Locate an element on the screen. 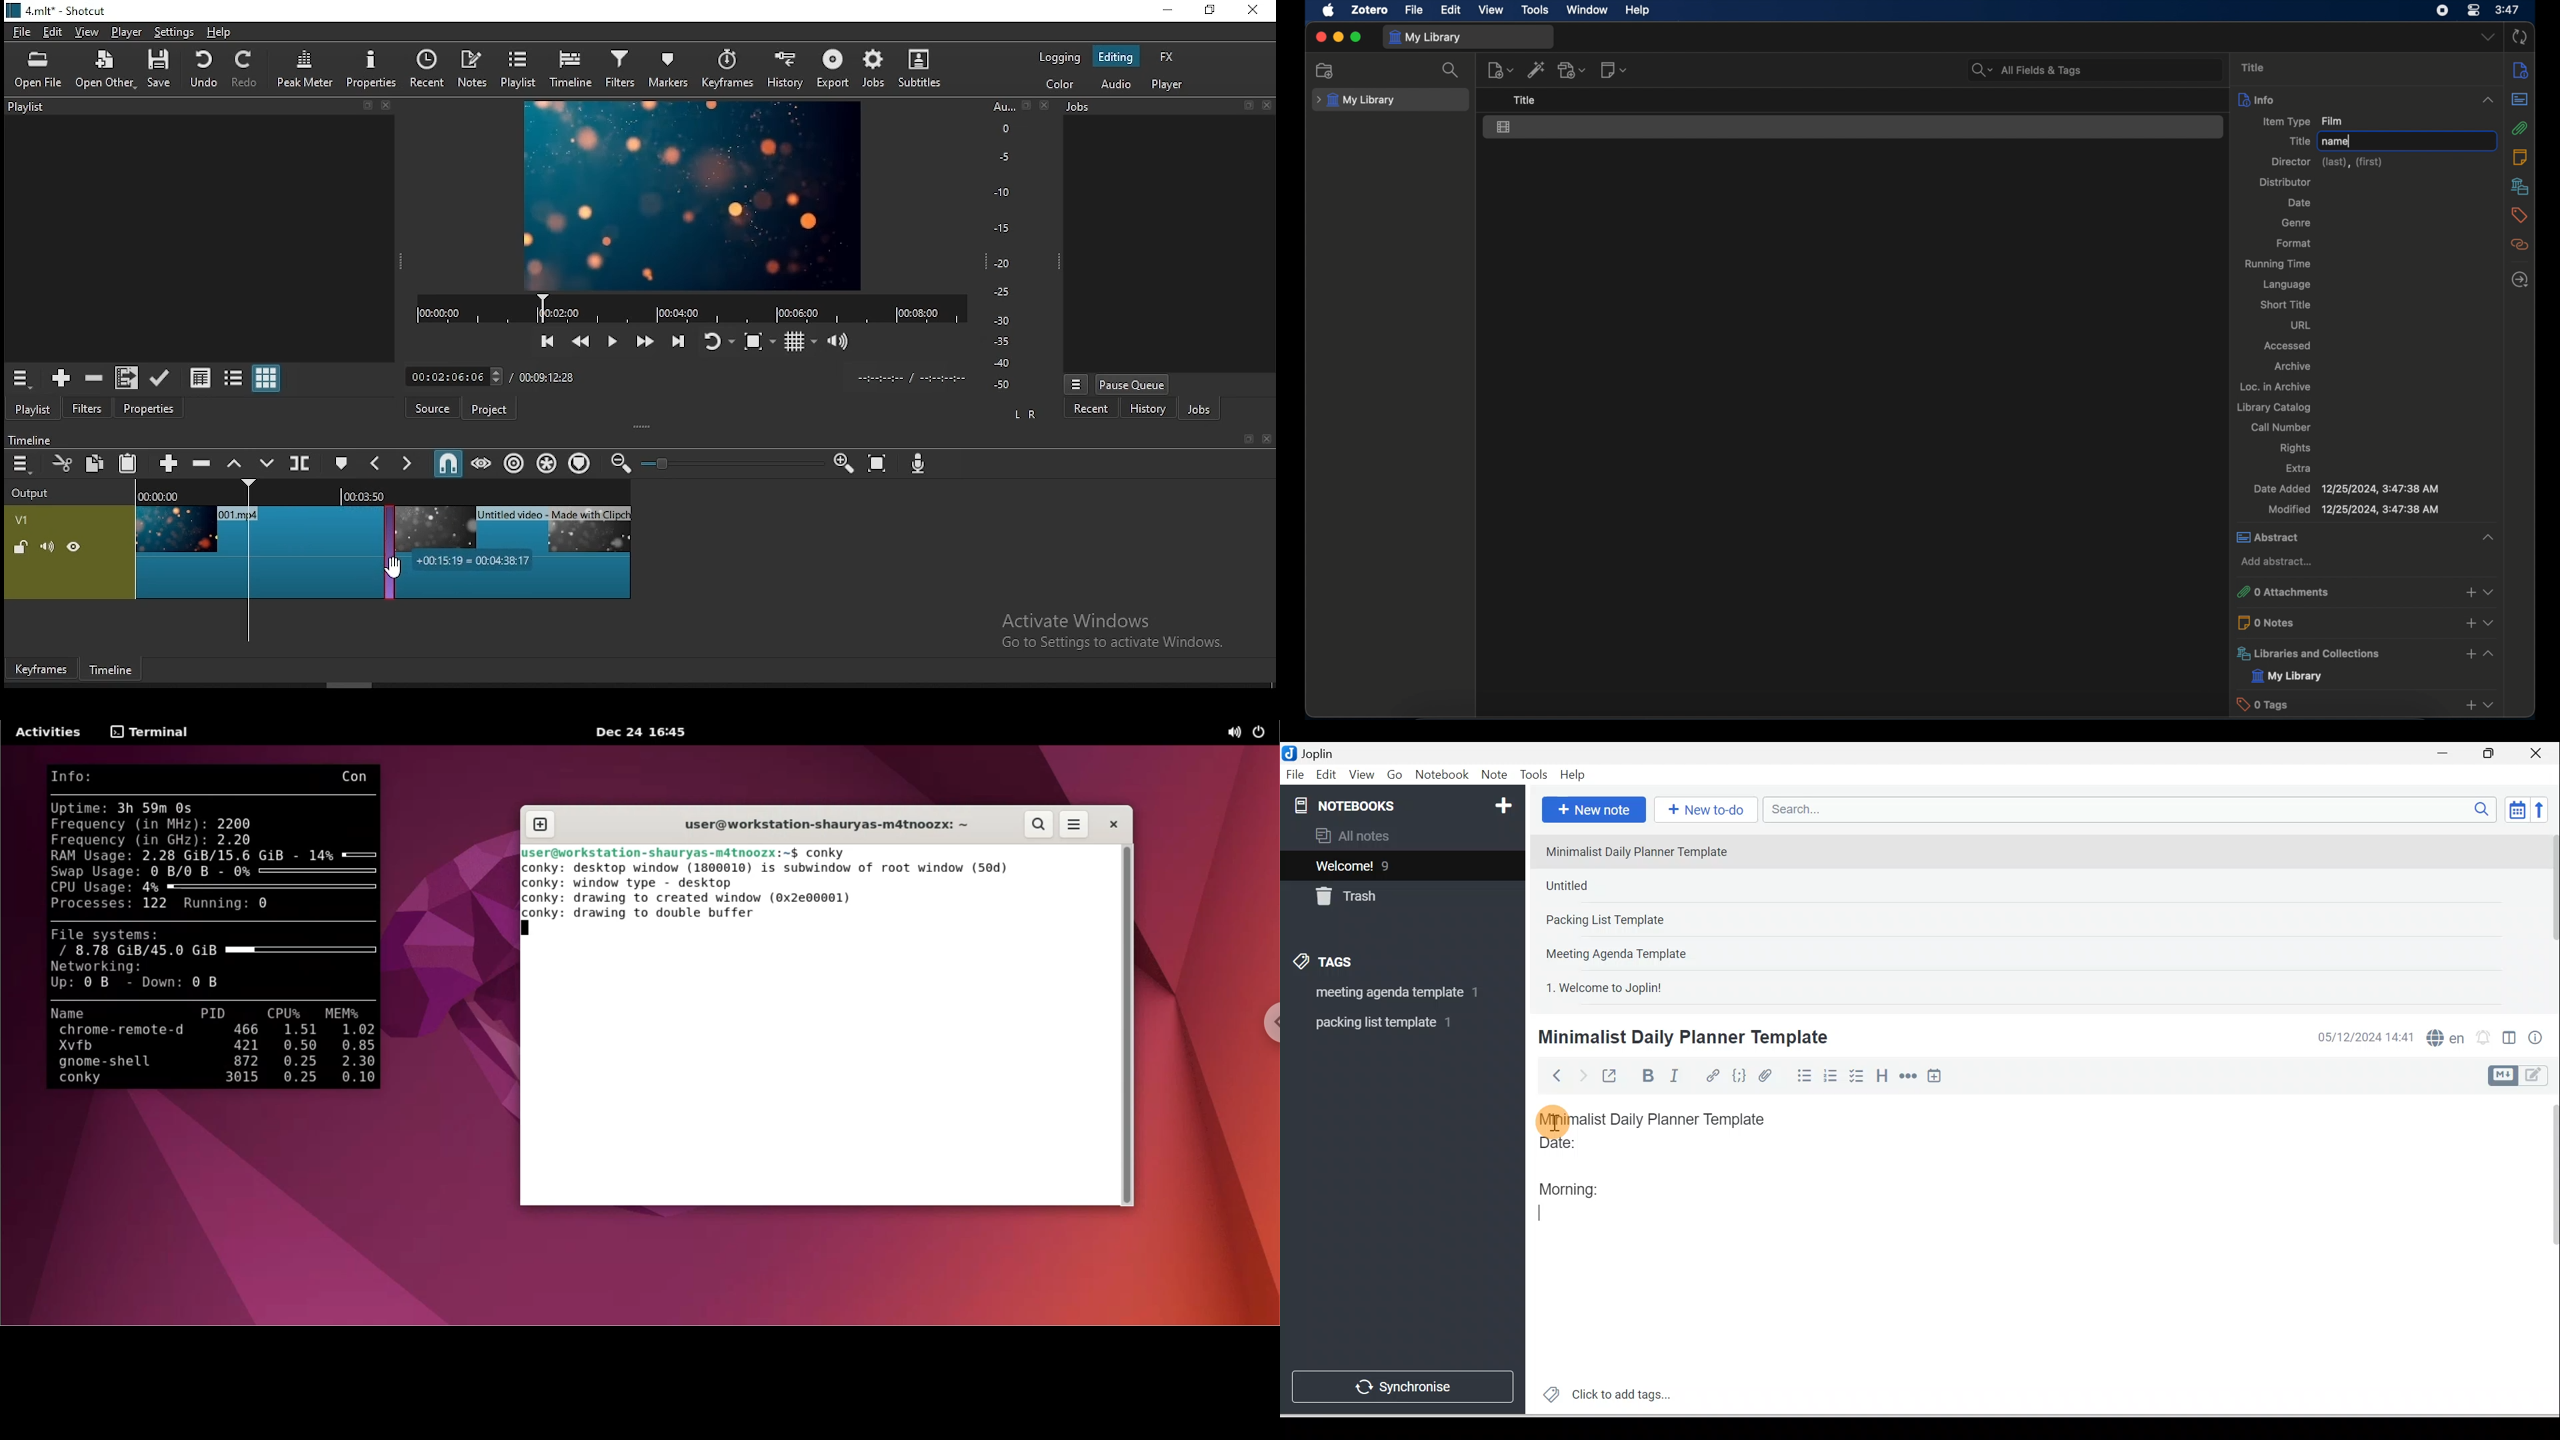  filters is located at coordinates (623, 69).